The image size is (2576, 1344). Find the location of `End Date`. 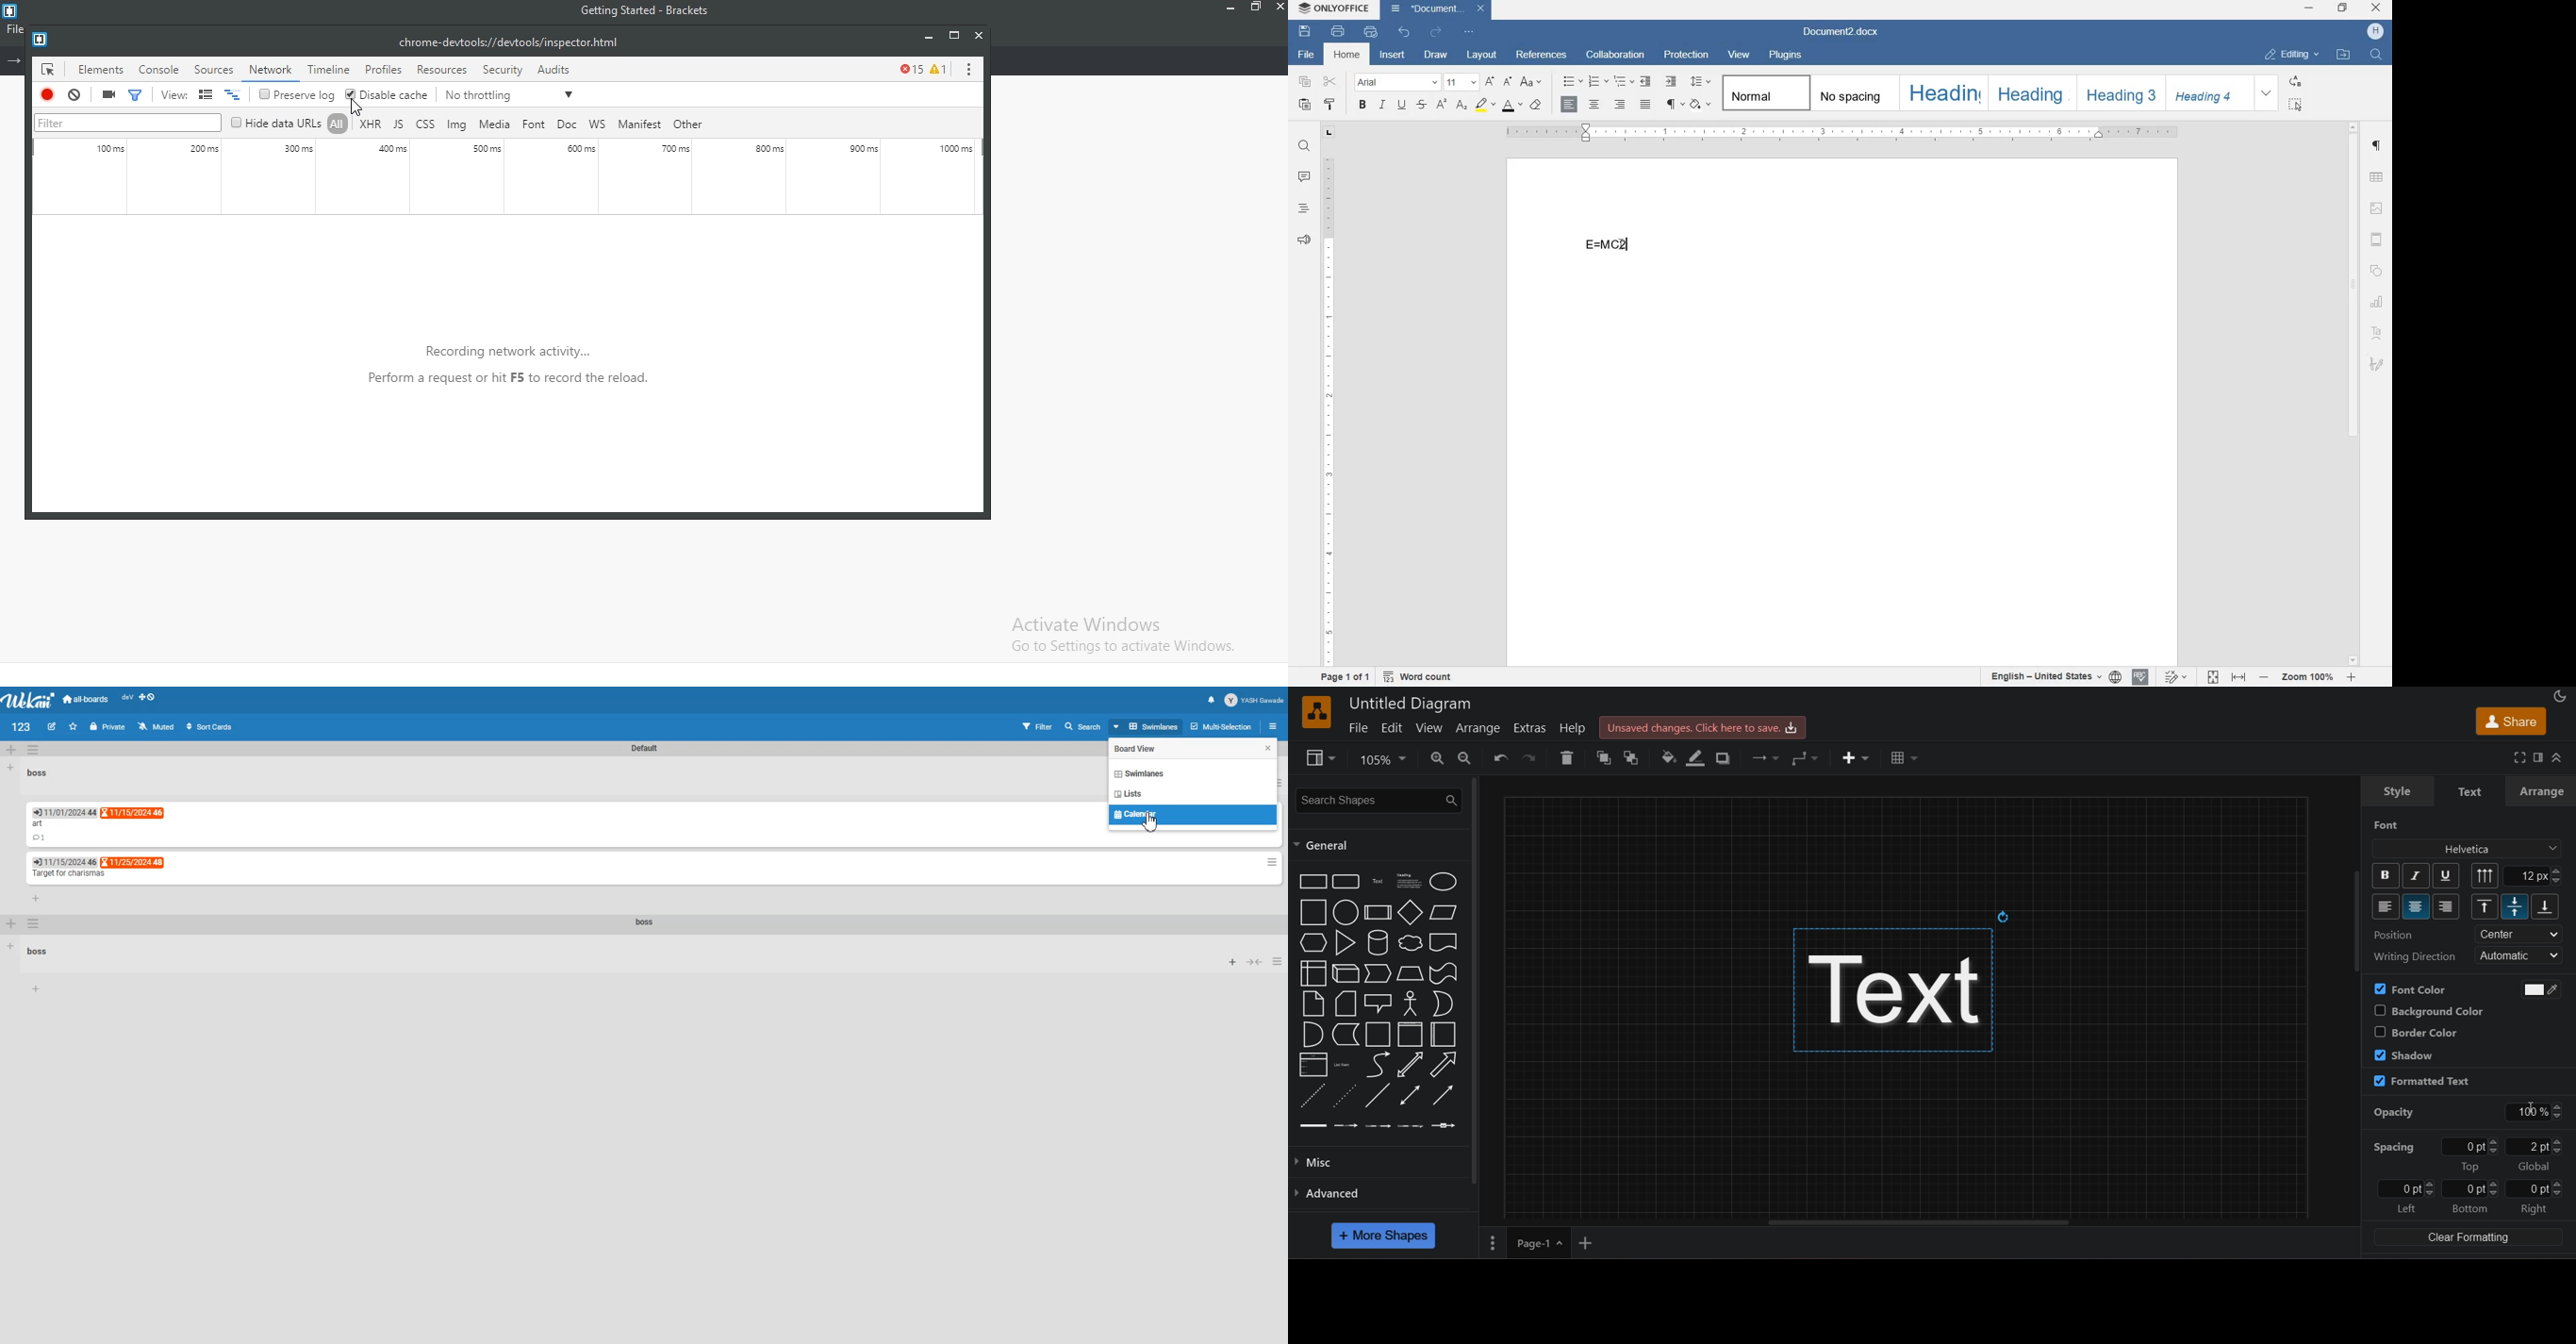

End Date is located at coordinates (65, 862).